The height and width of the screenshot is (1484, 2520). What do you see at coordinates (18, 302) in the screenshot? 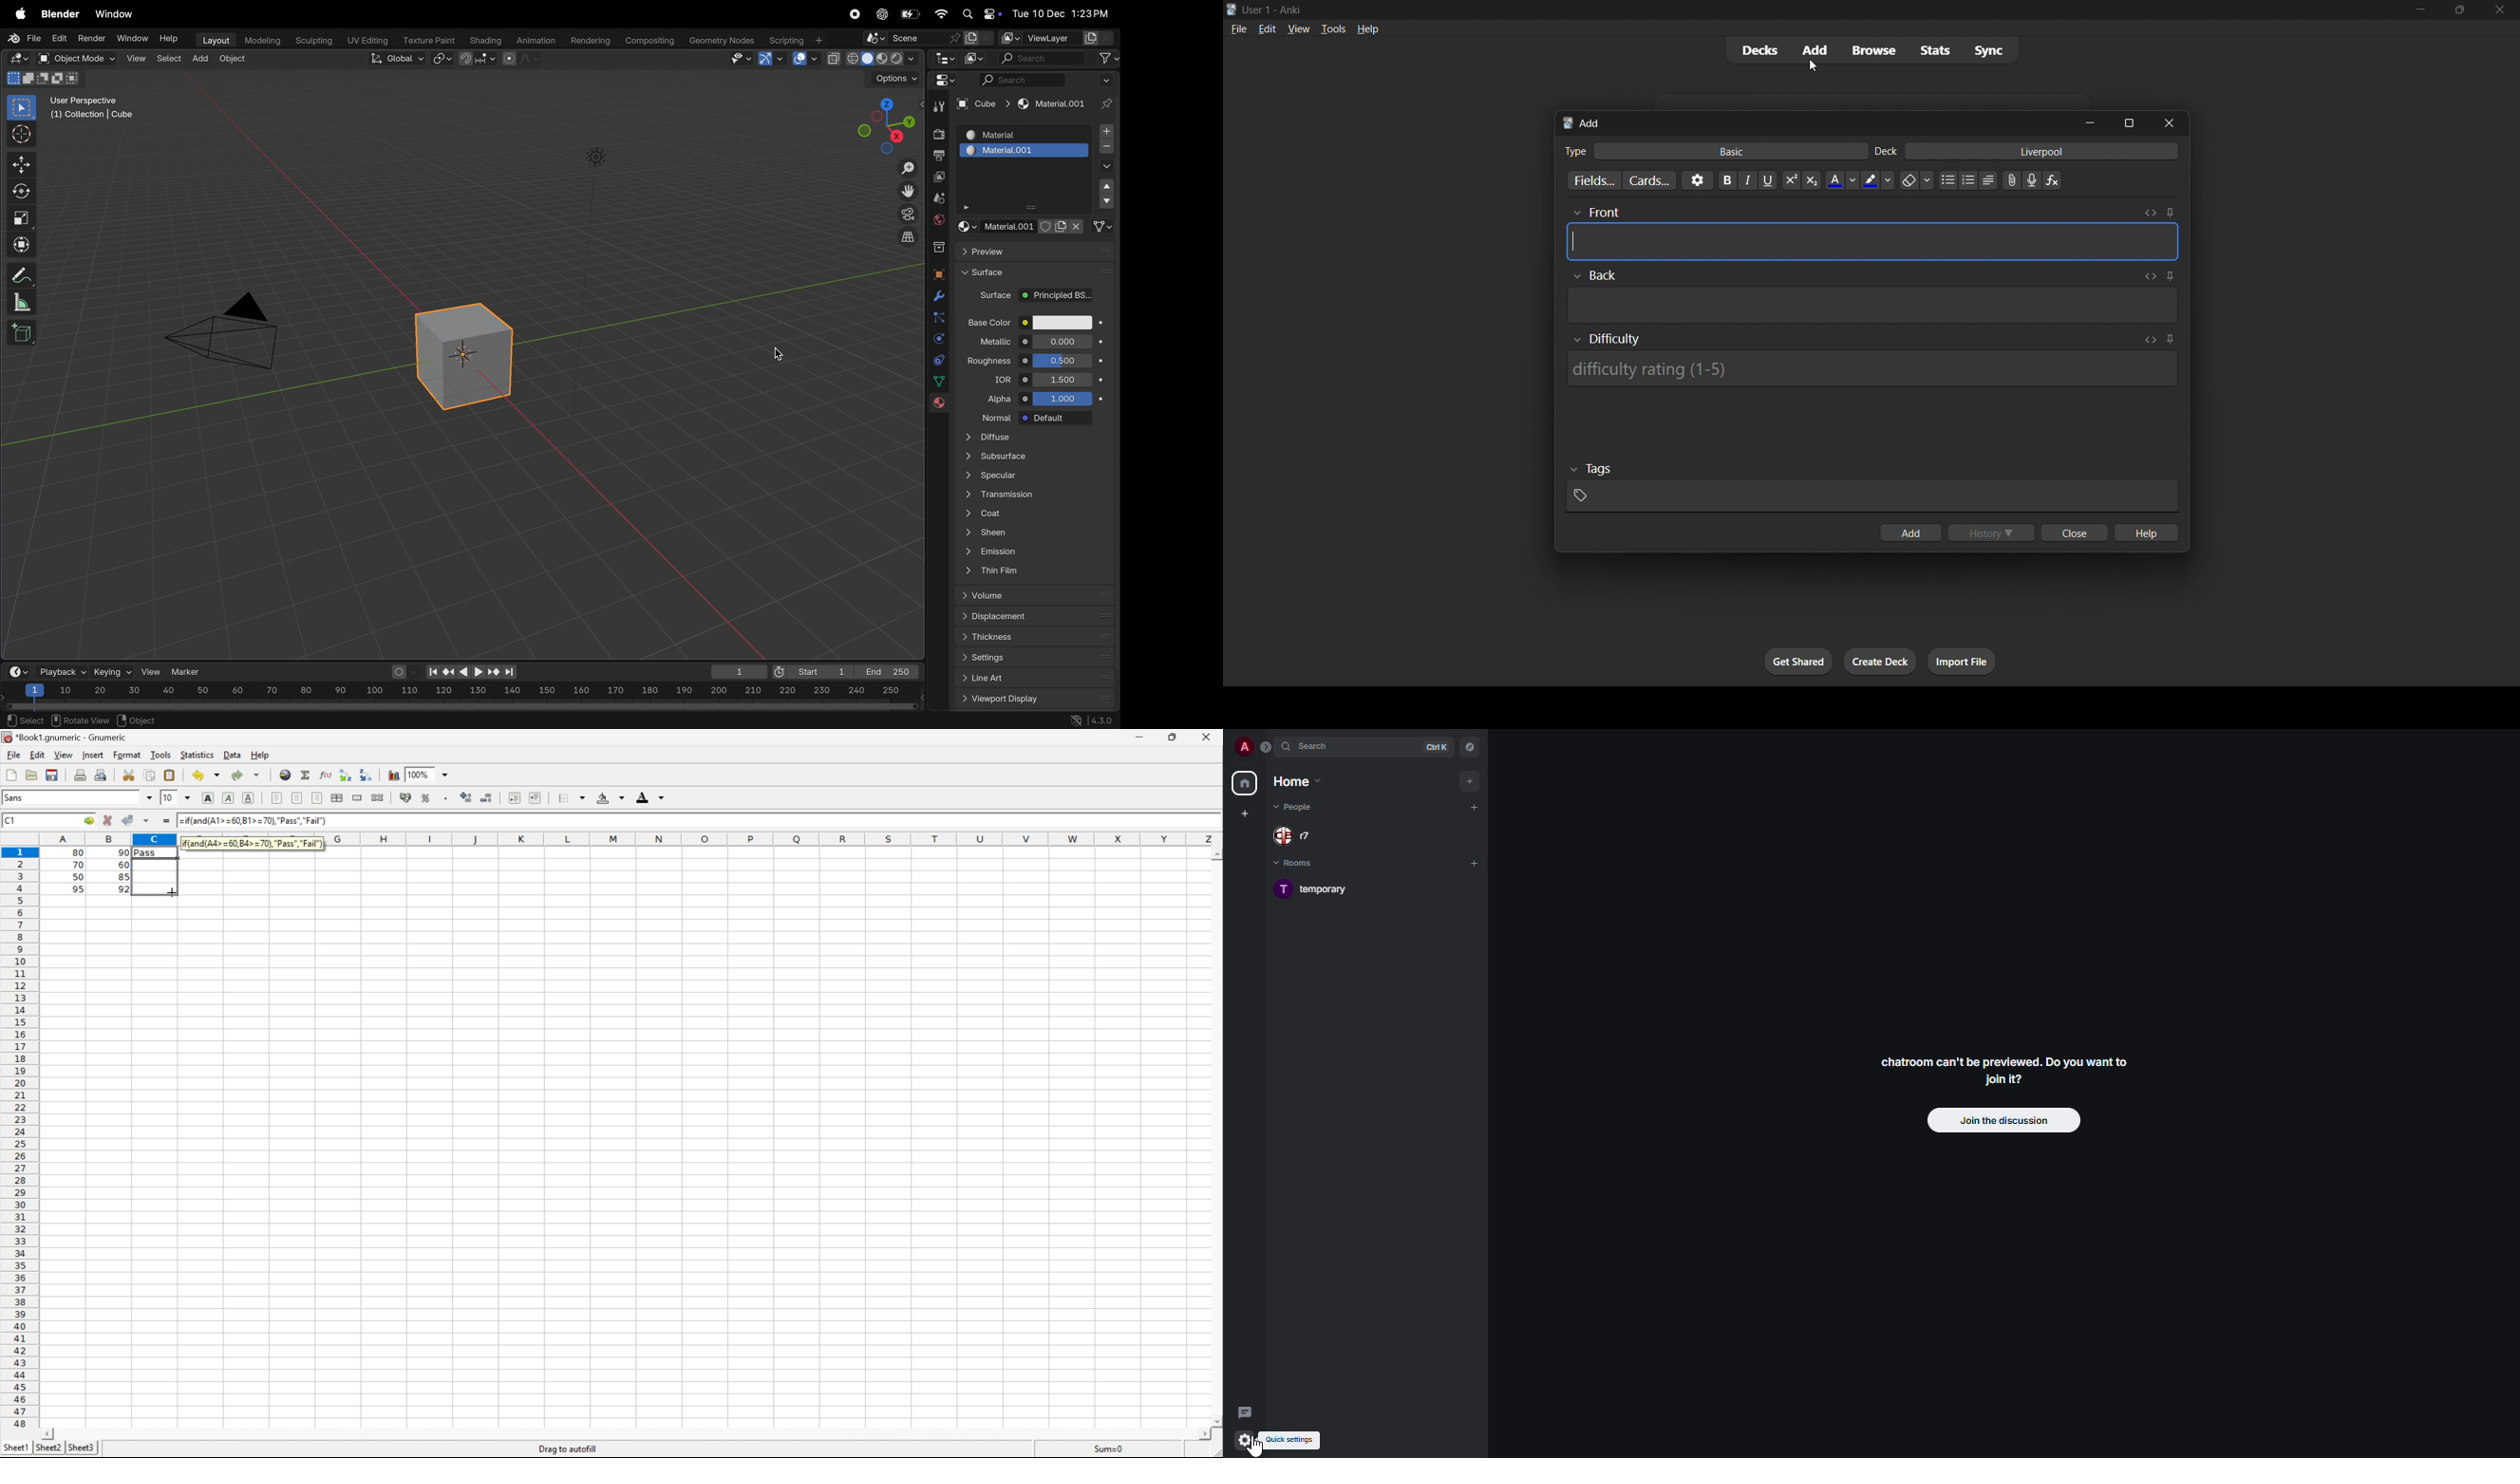
I see `scale` at bounding box center [18, 302].